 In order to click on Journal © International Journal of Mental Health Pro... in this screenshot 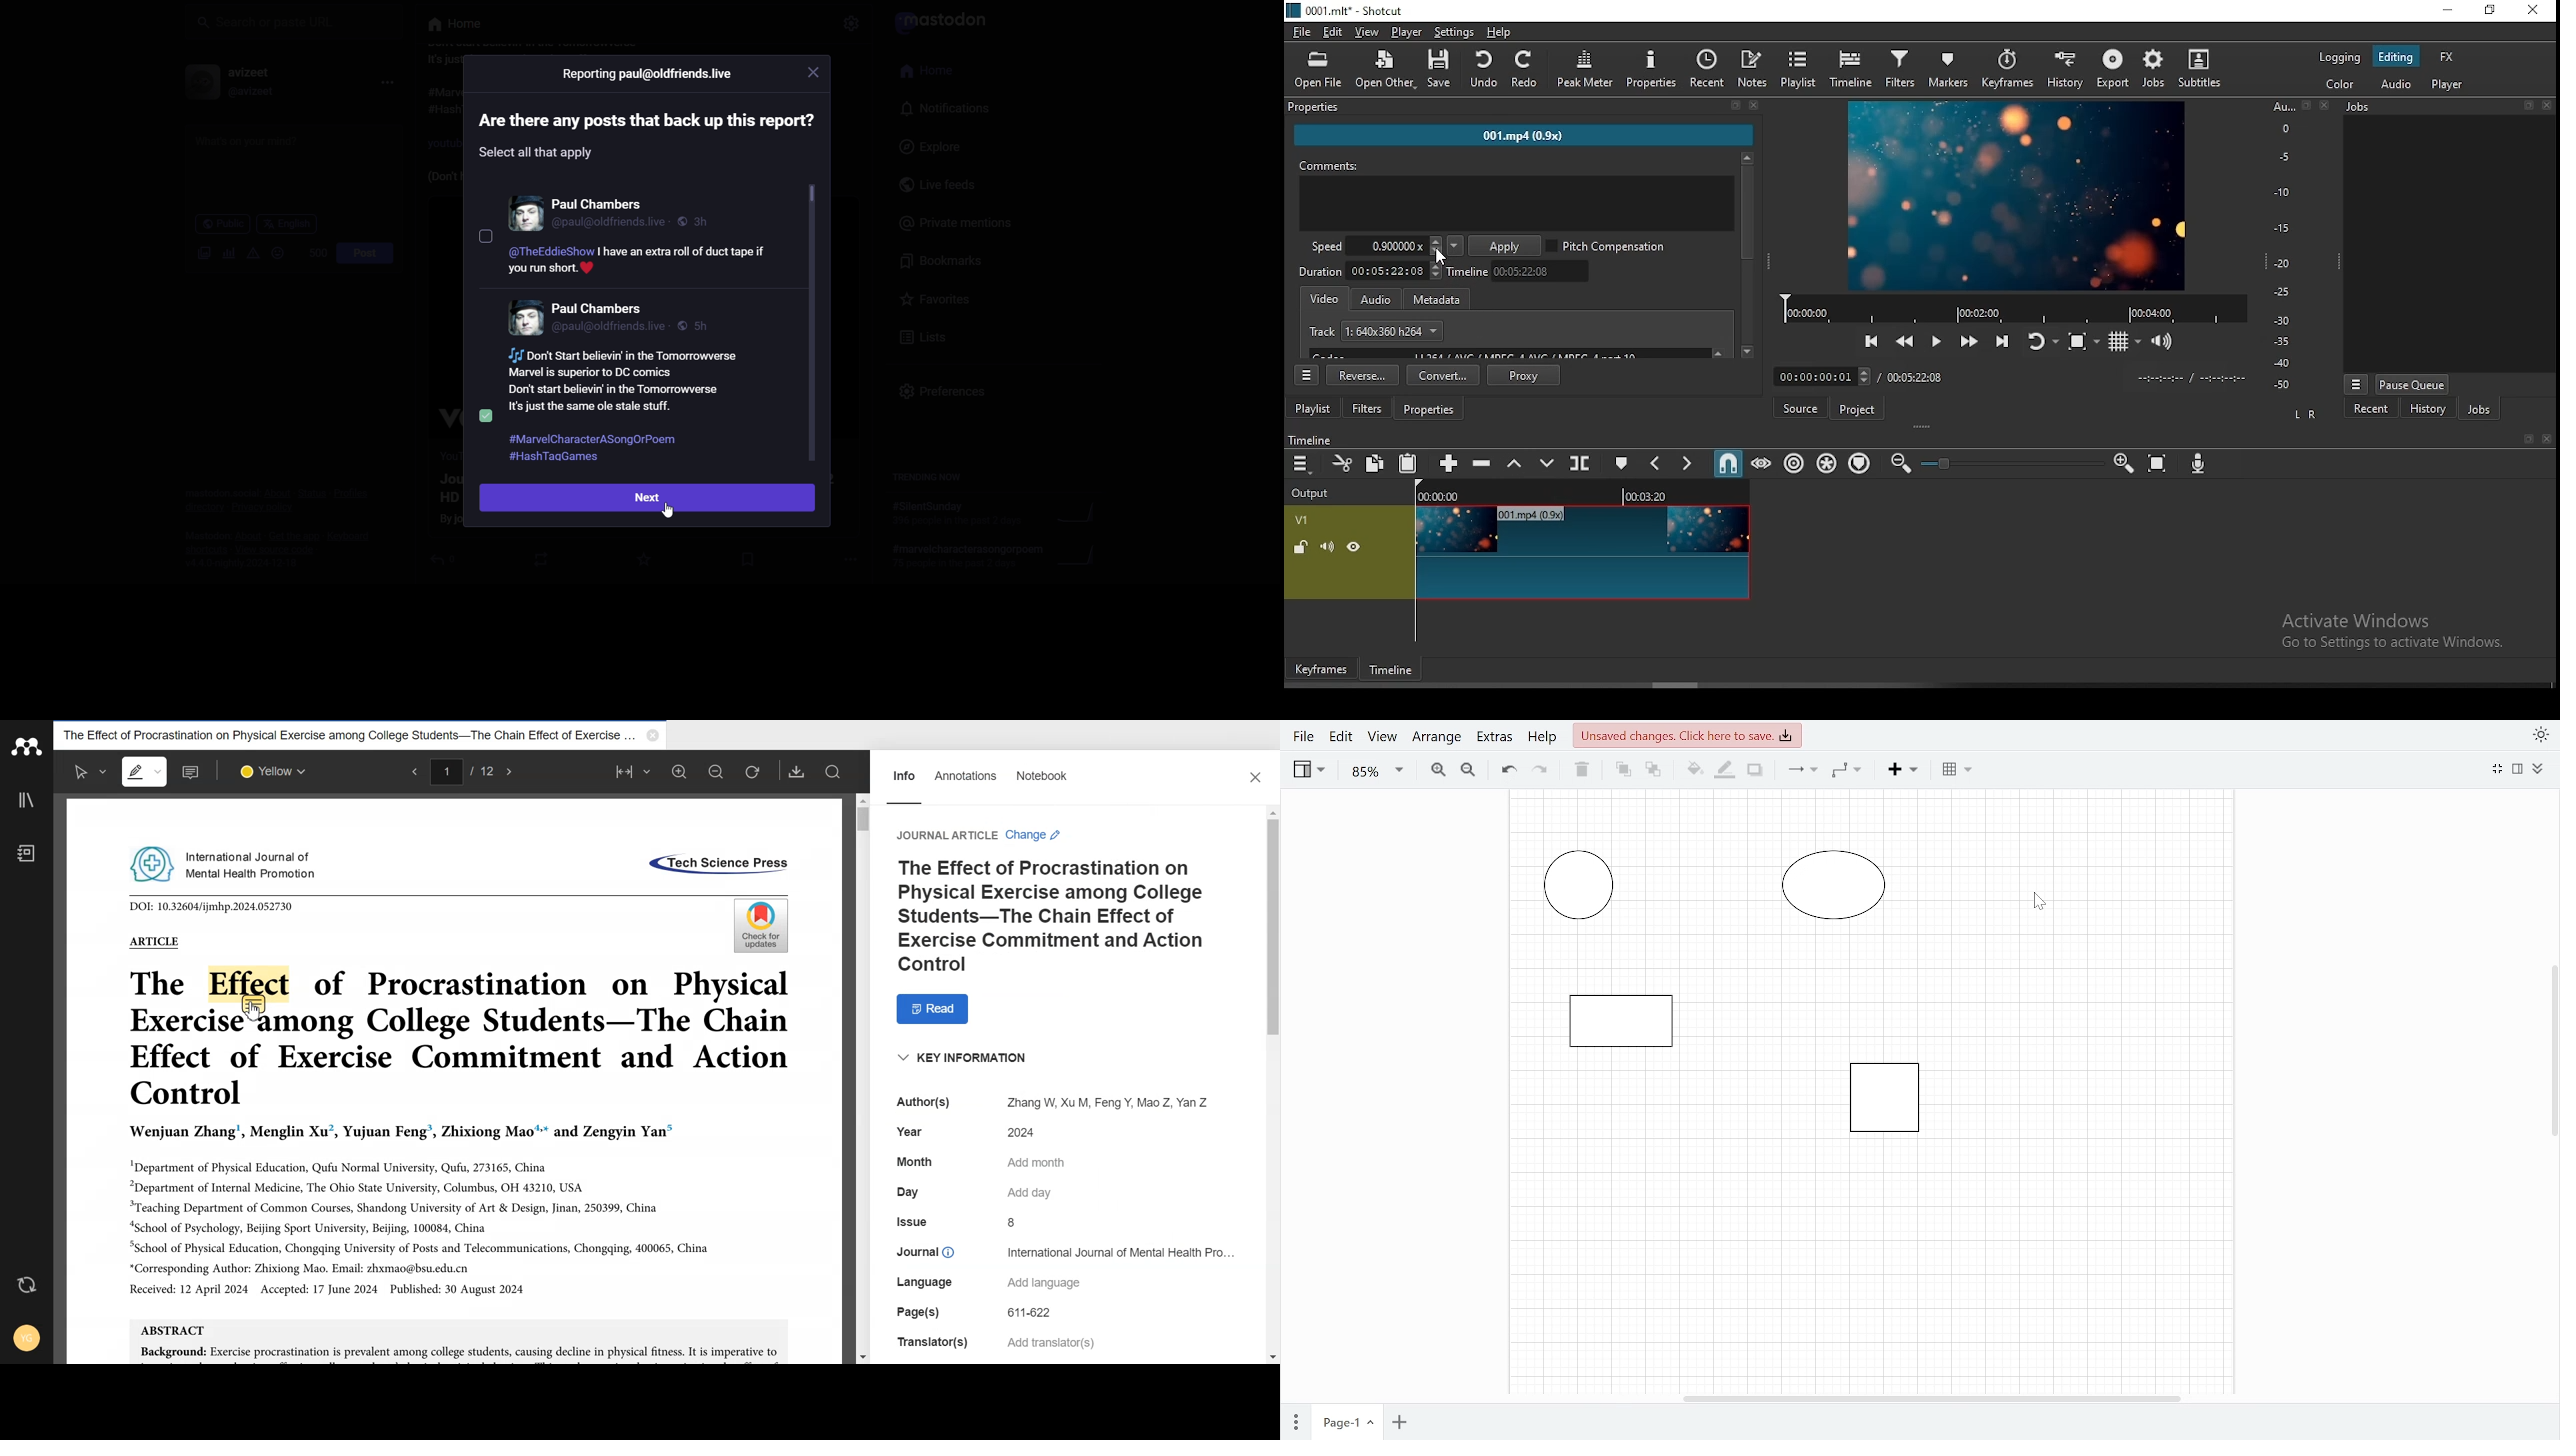, I will do `click(1067, 1251)`.